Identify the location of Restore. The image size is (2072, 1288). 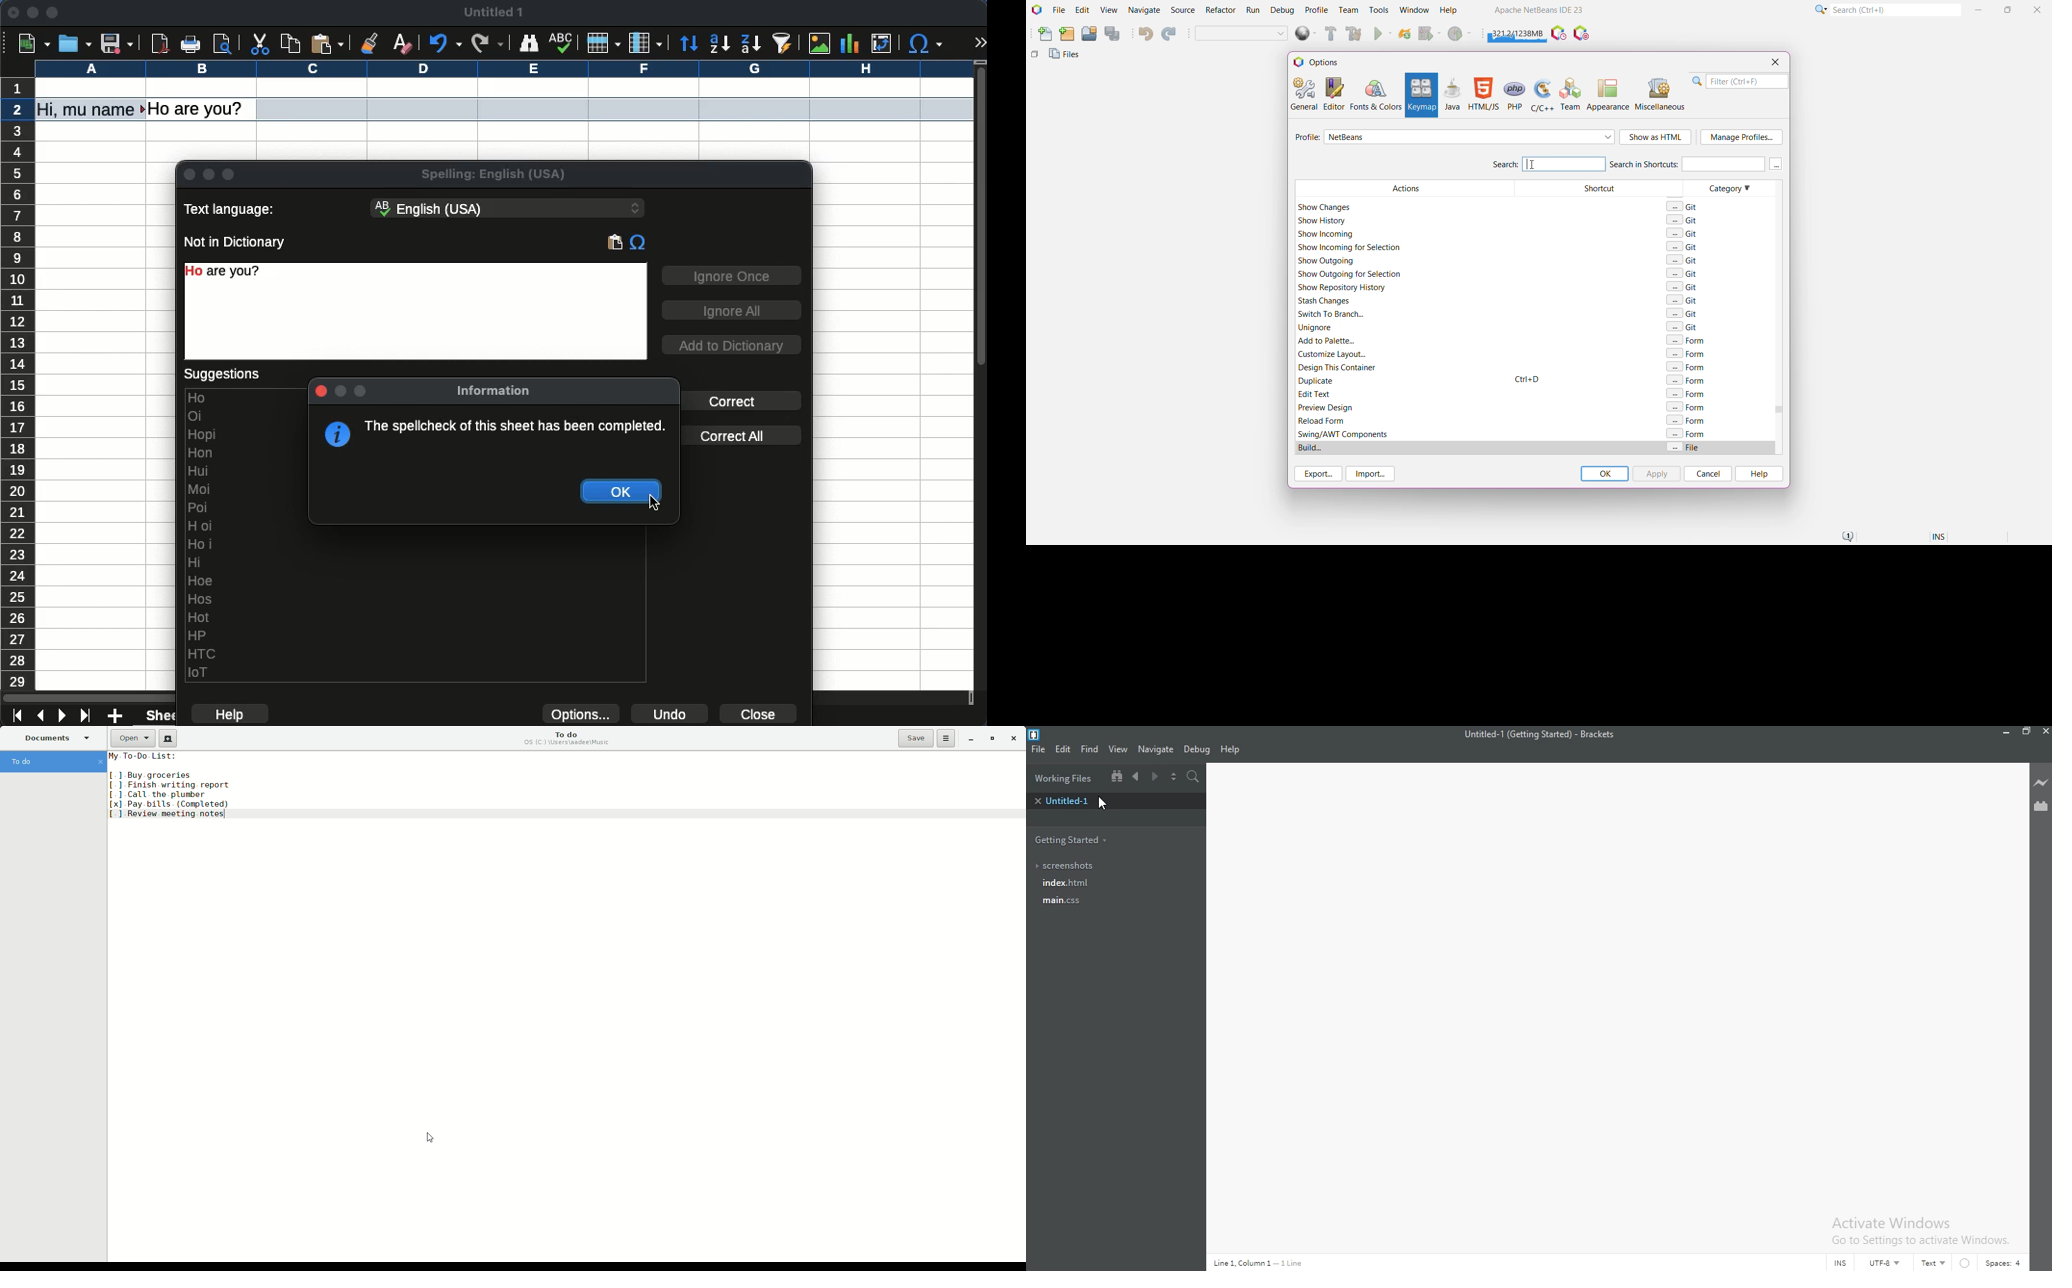
(2026, 734).